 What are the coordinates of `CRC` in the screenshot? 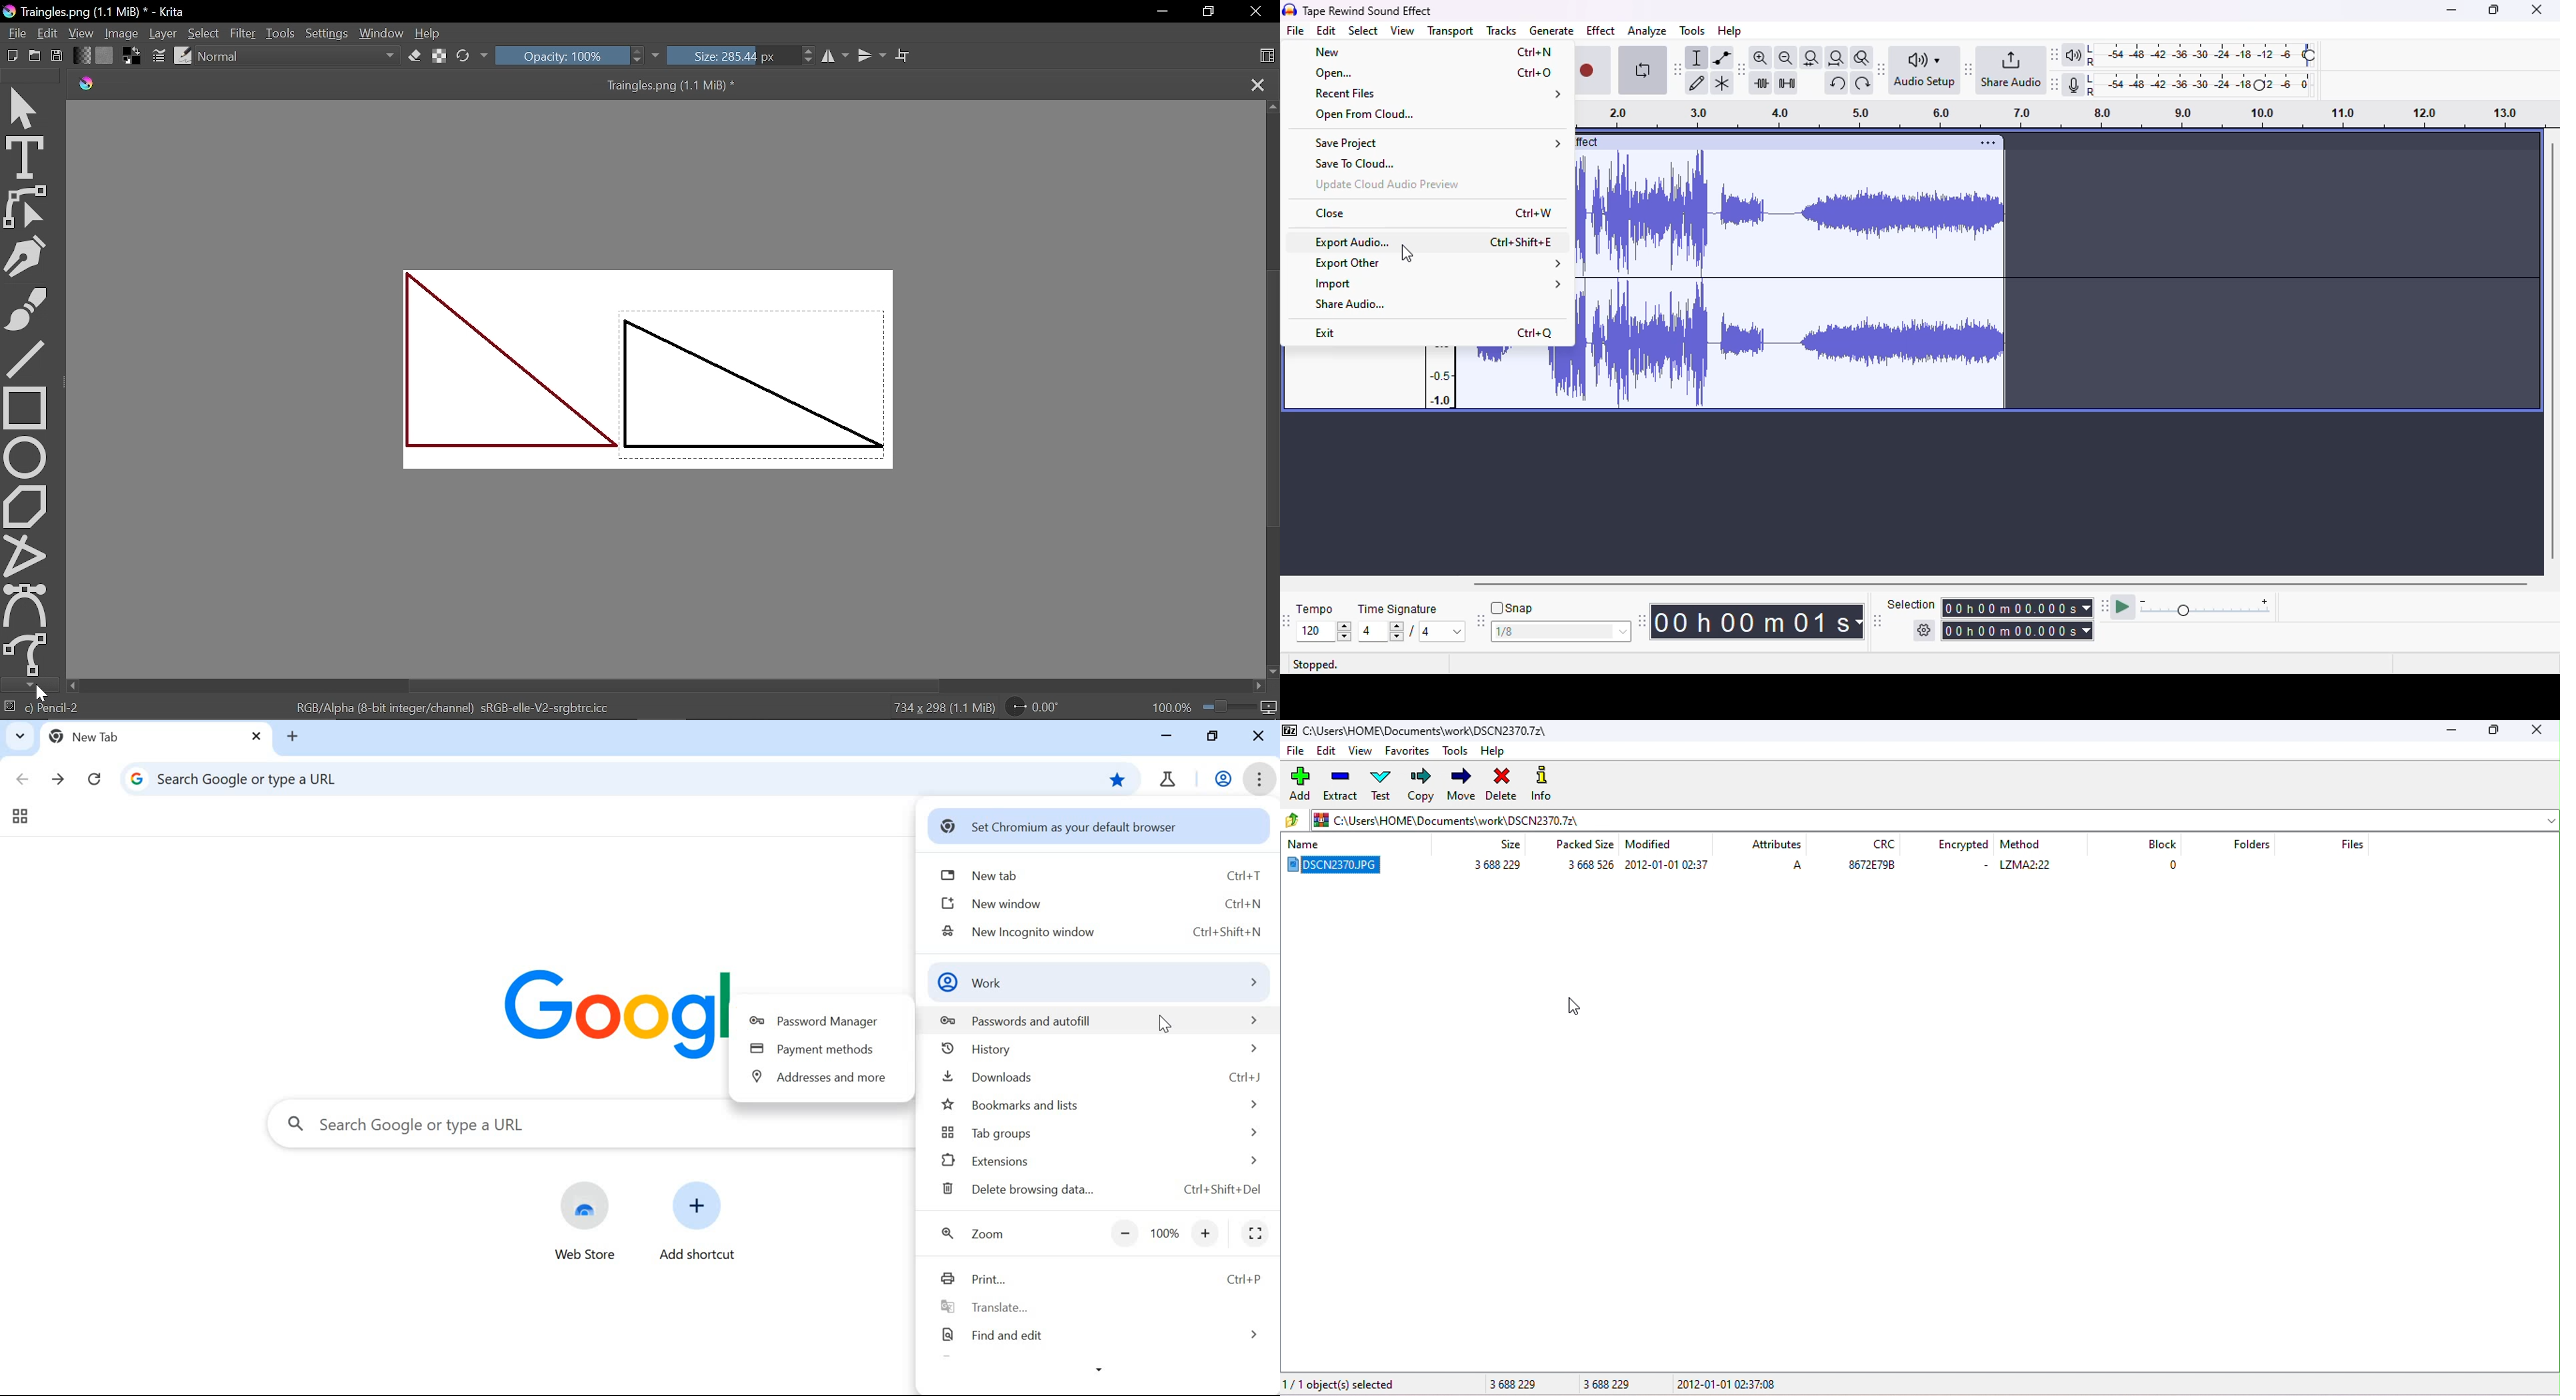 It's located at (1878, 847).